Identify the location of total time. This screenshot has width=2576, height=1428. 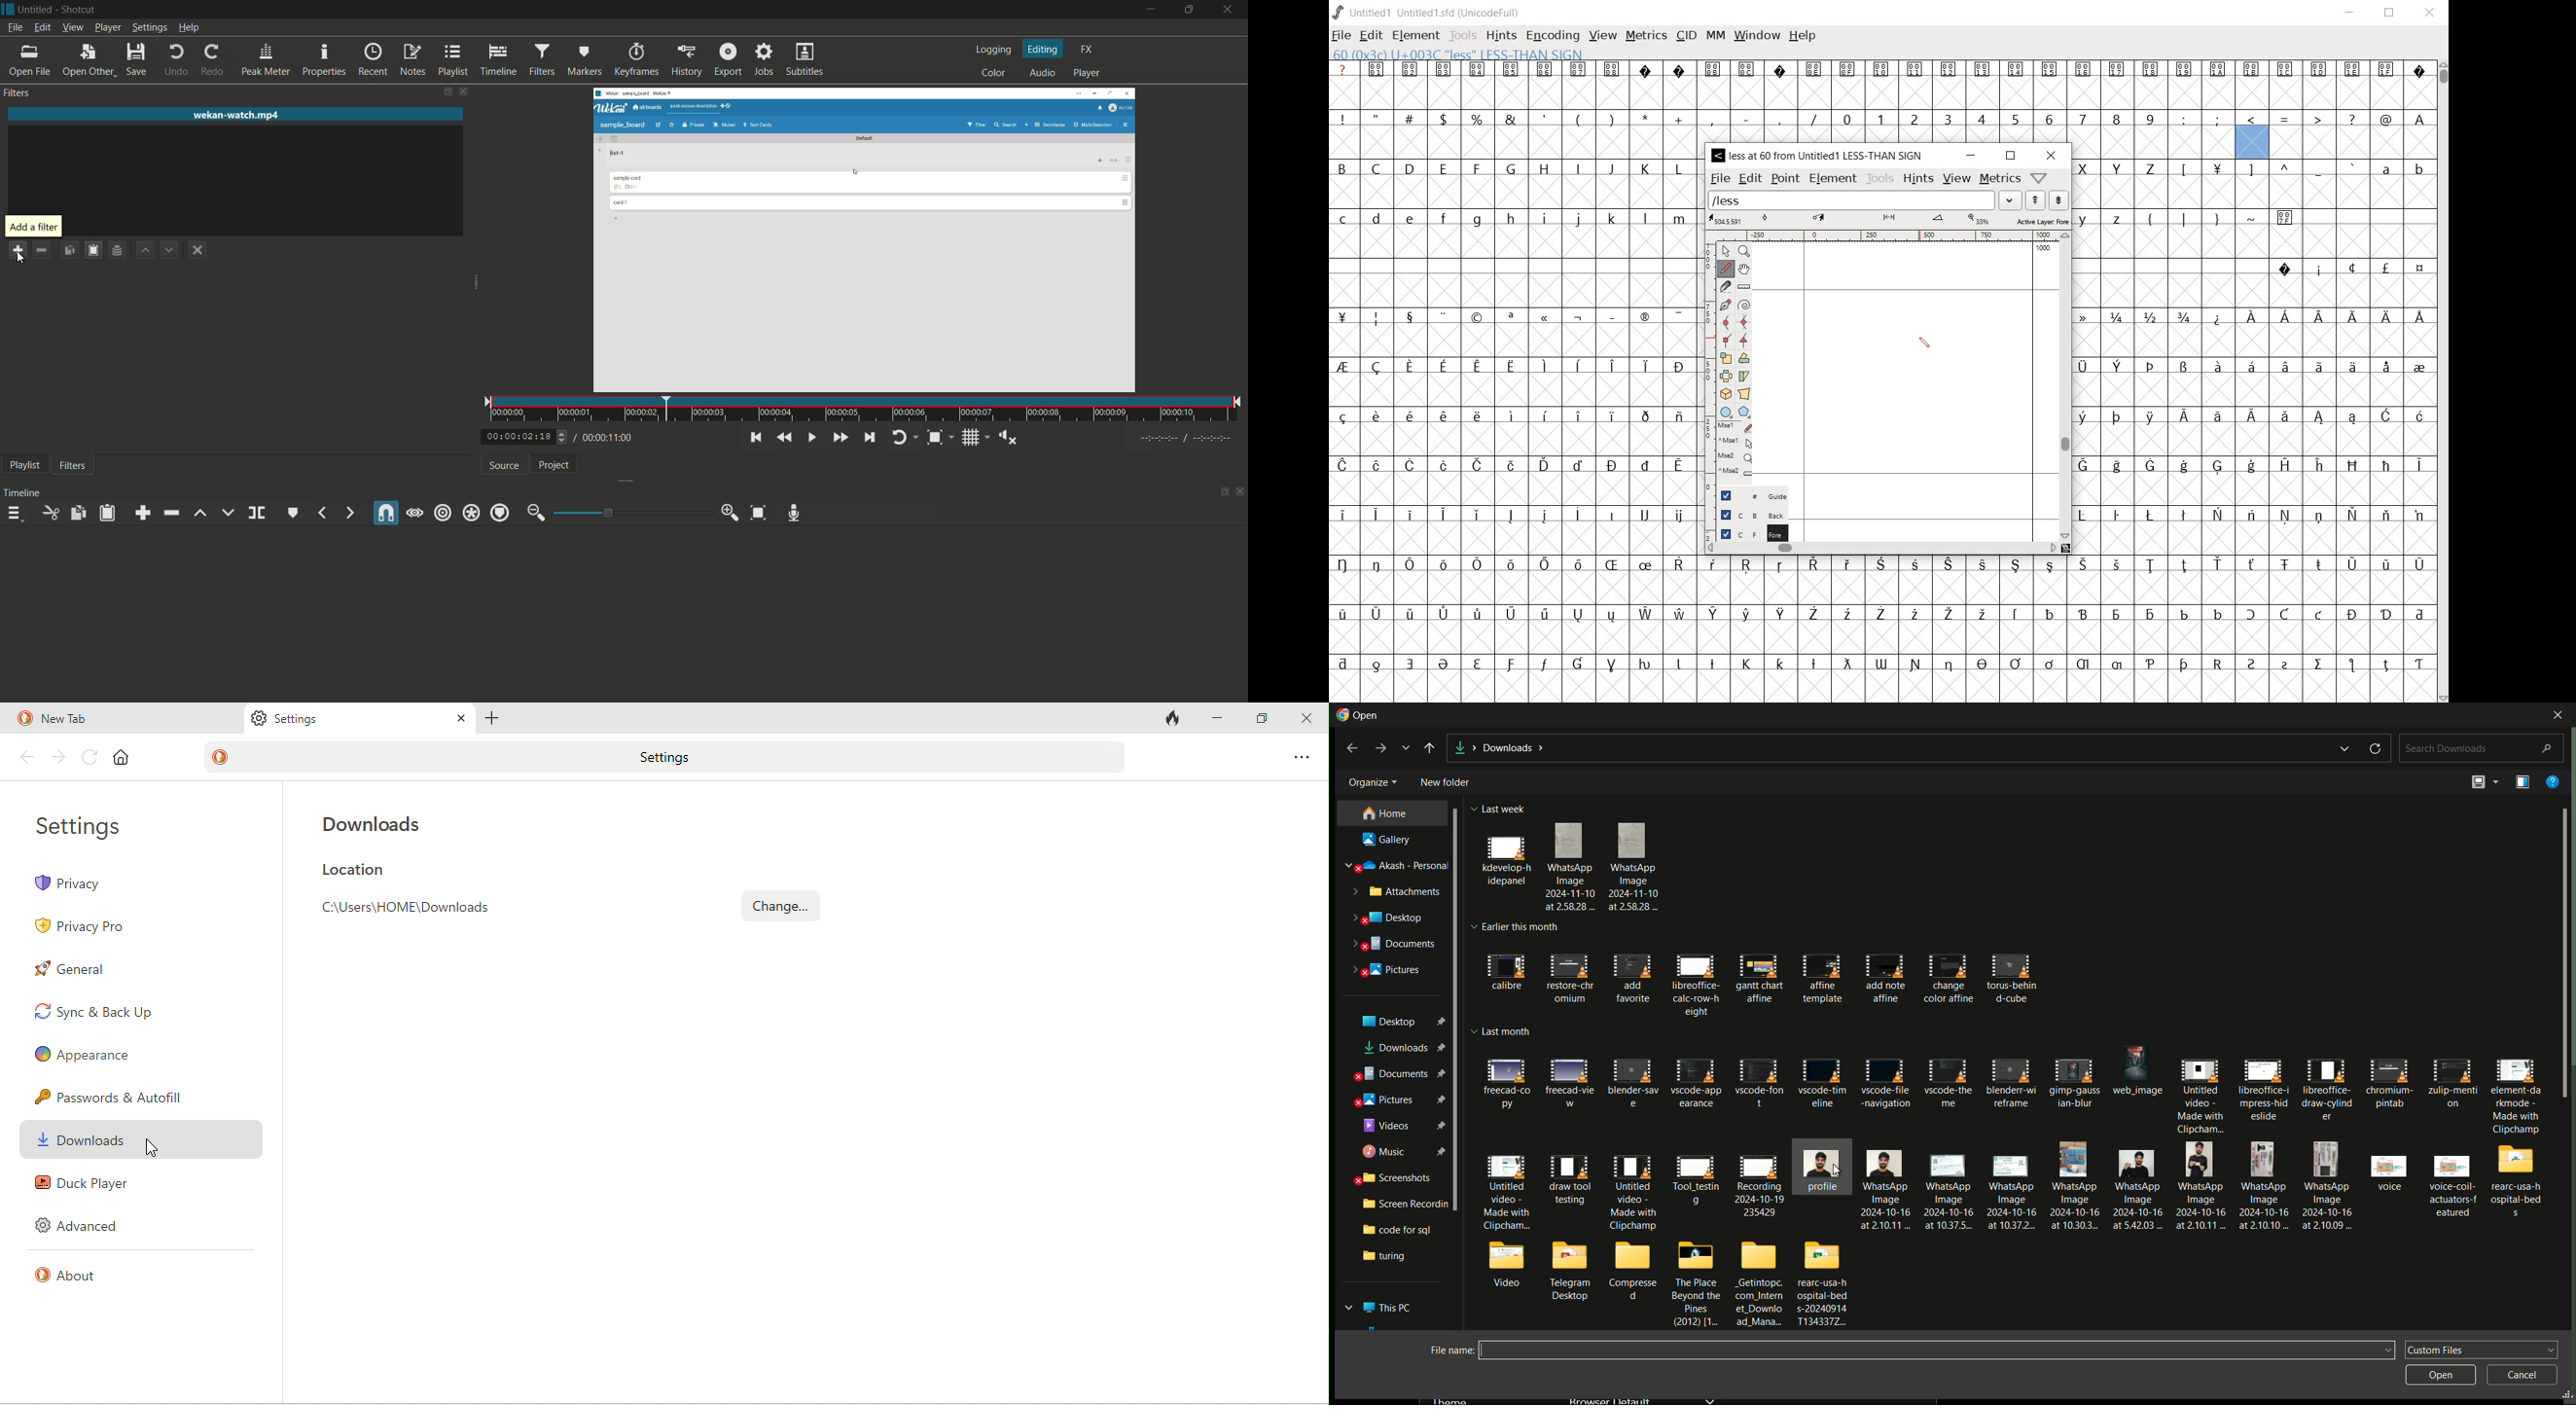
(611, 438).